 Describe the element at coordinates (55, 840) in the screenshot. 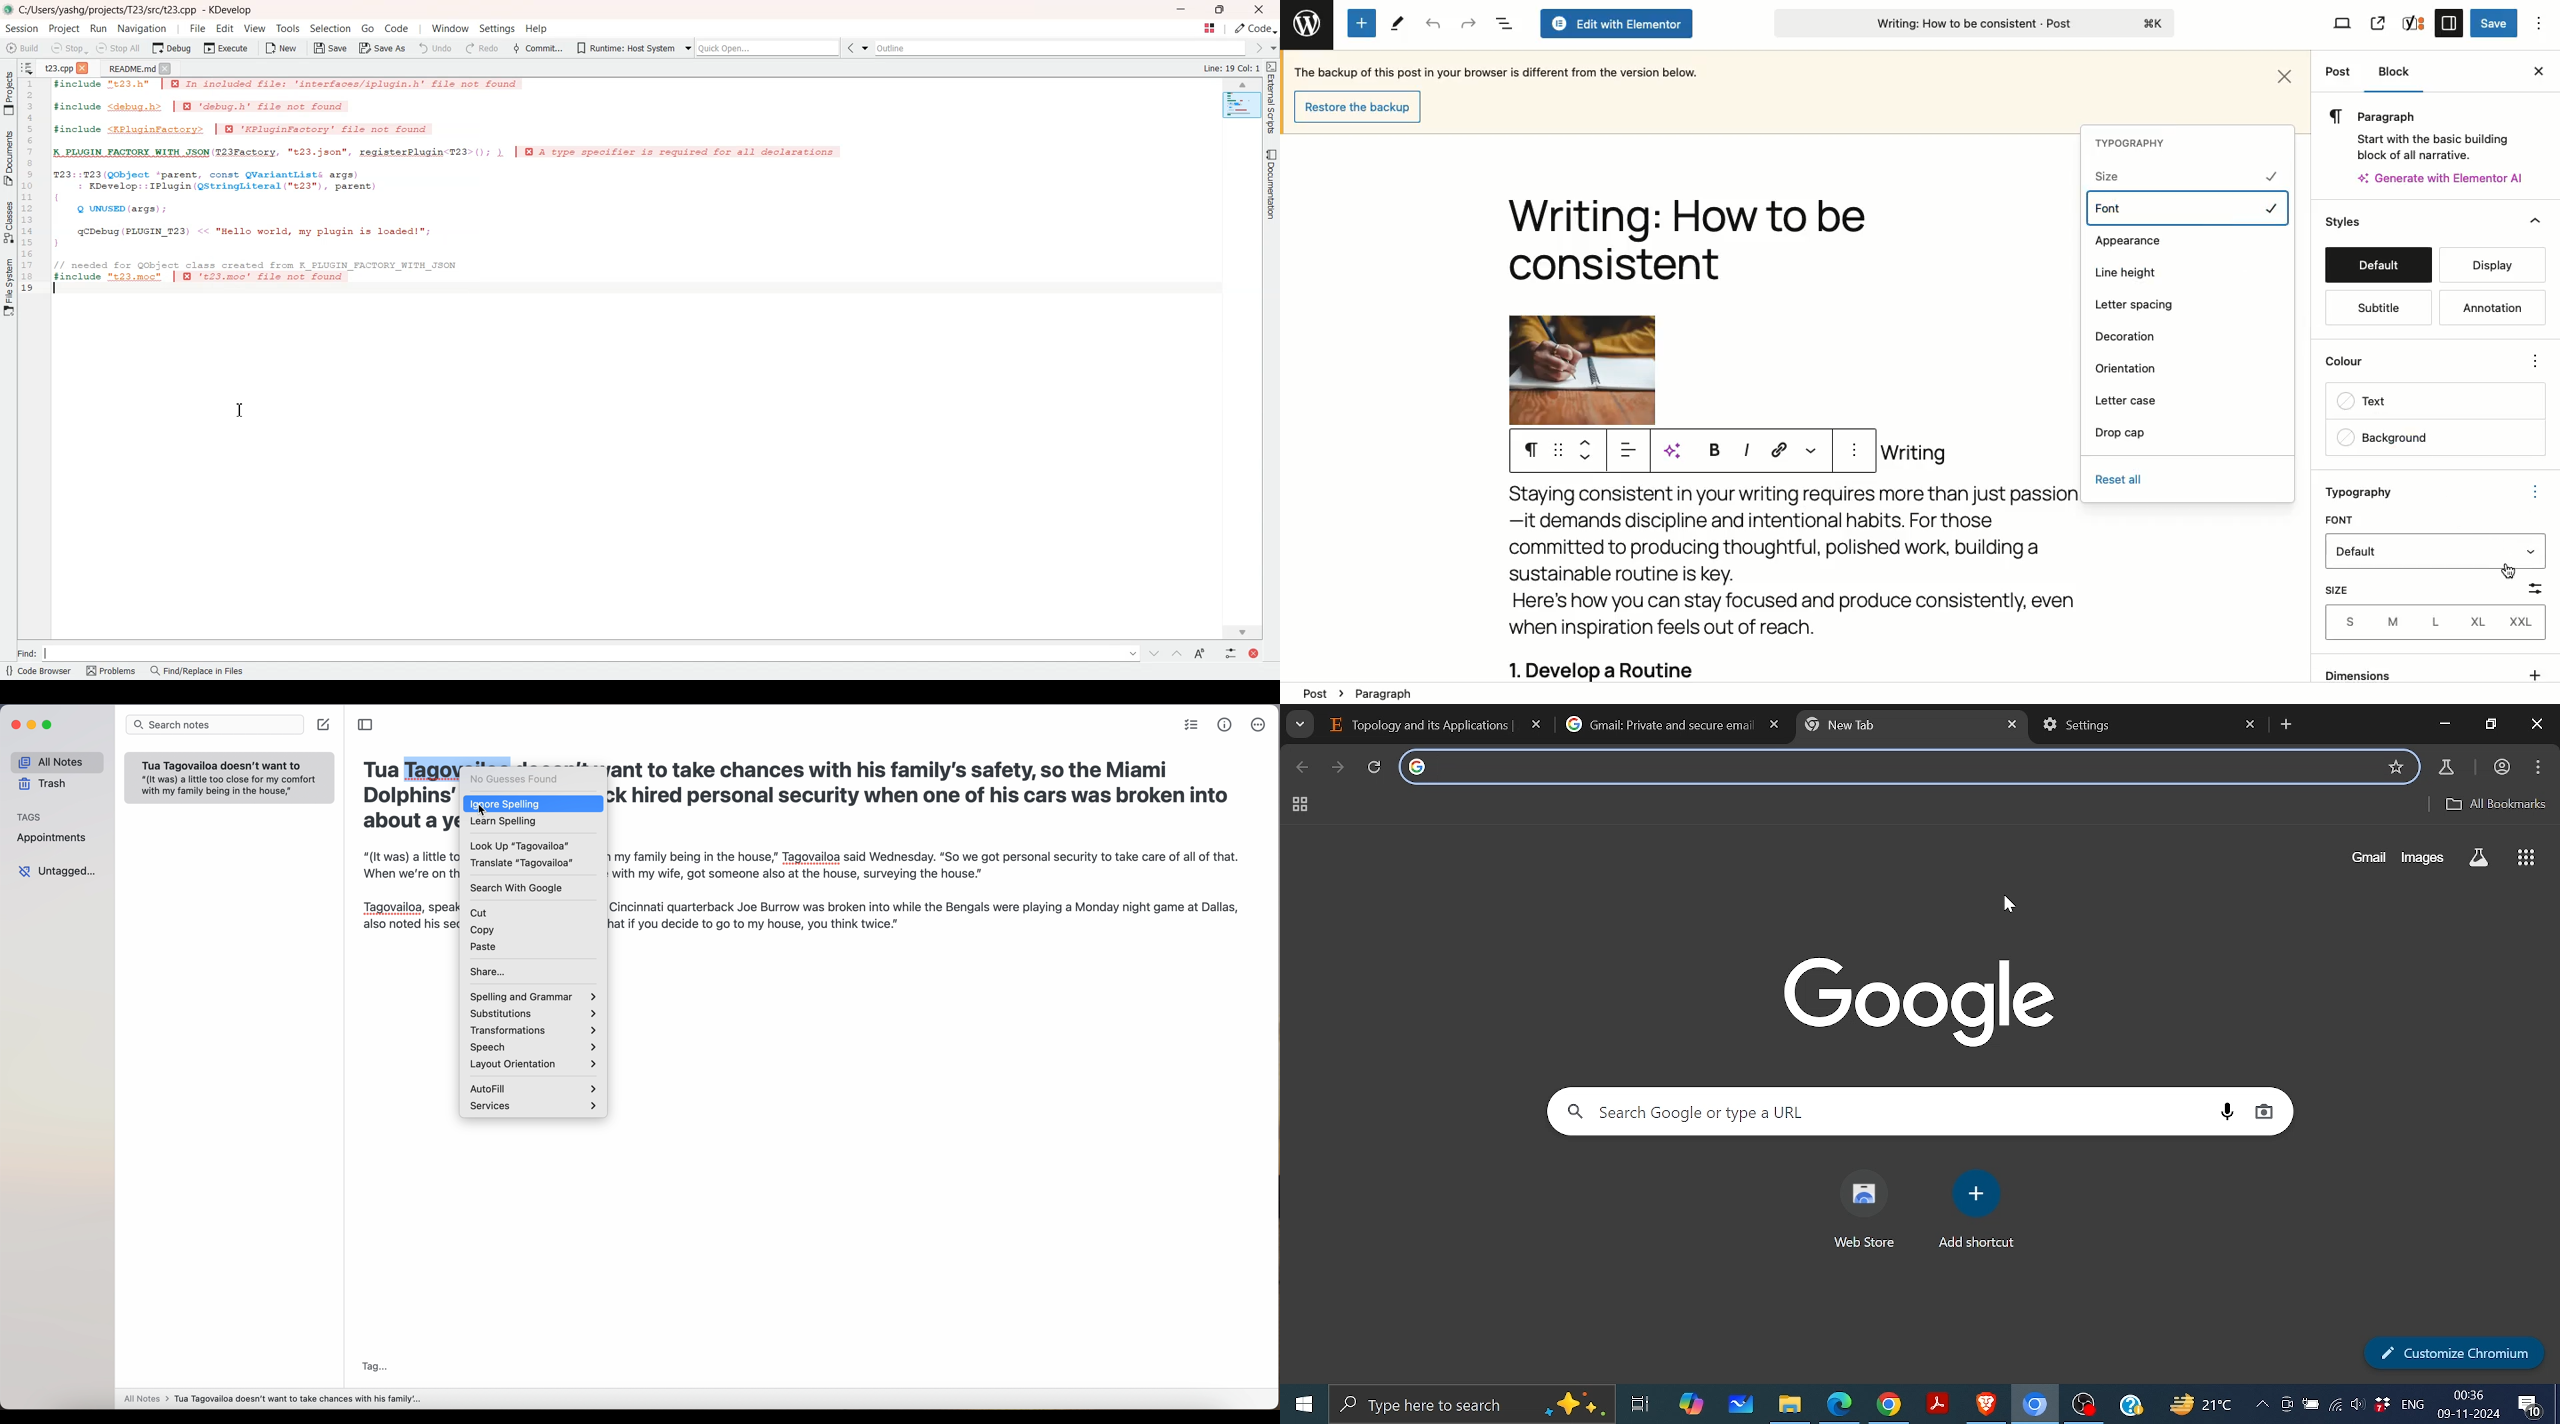

I see `appointments` at that location.